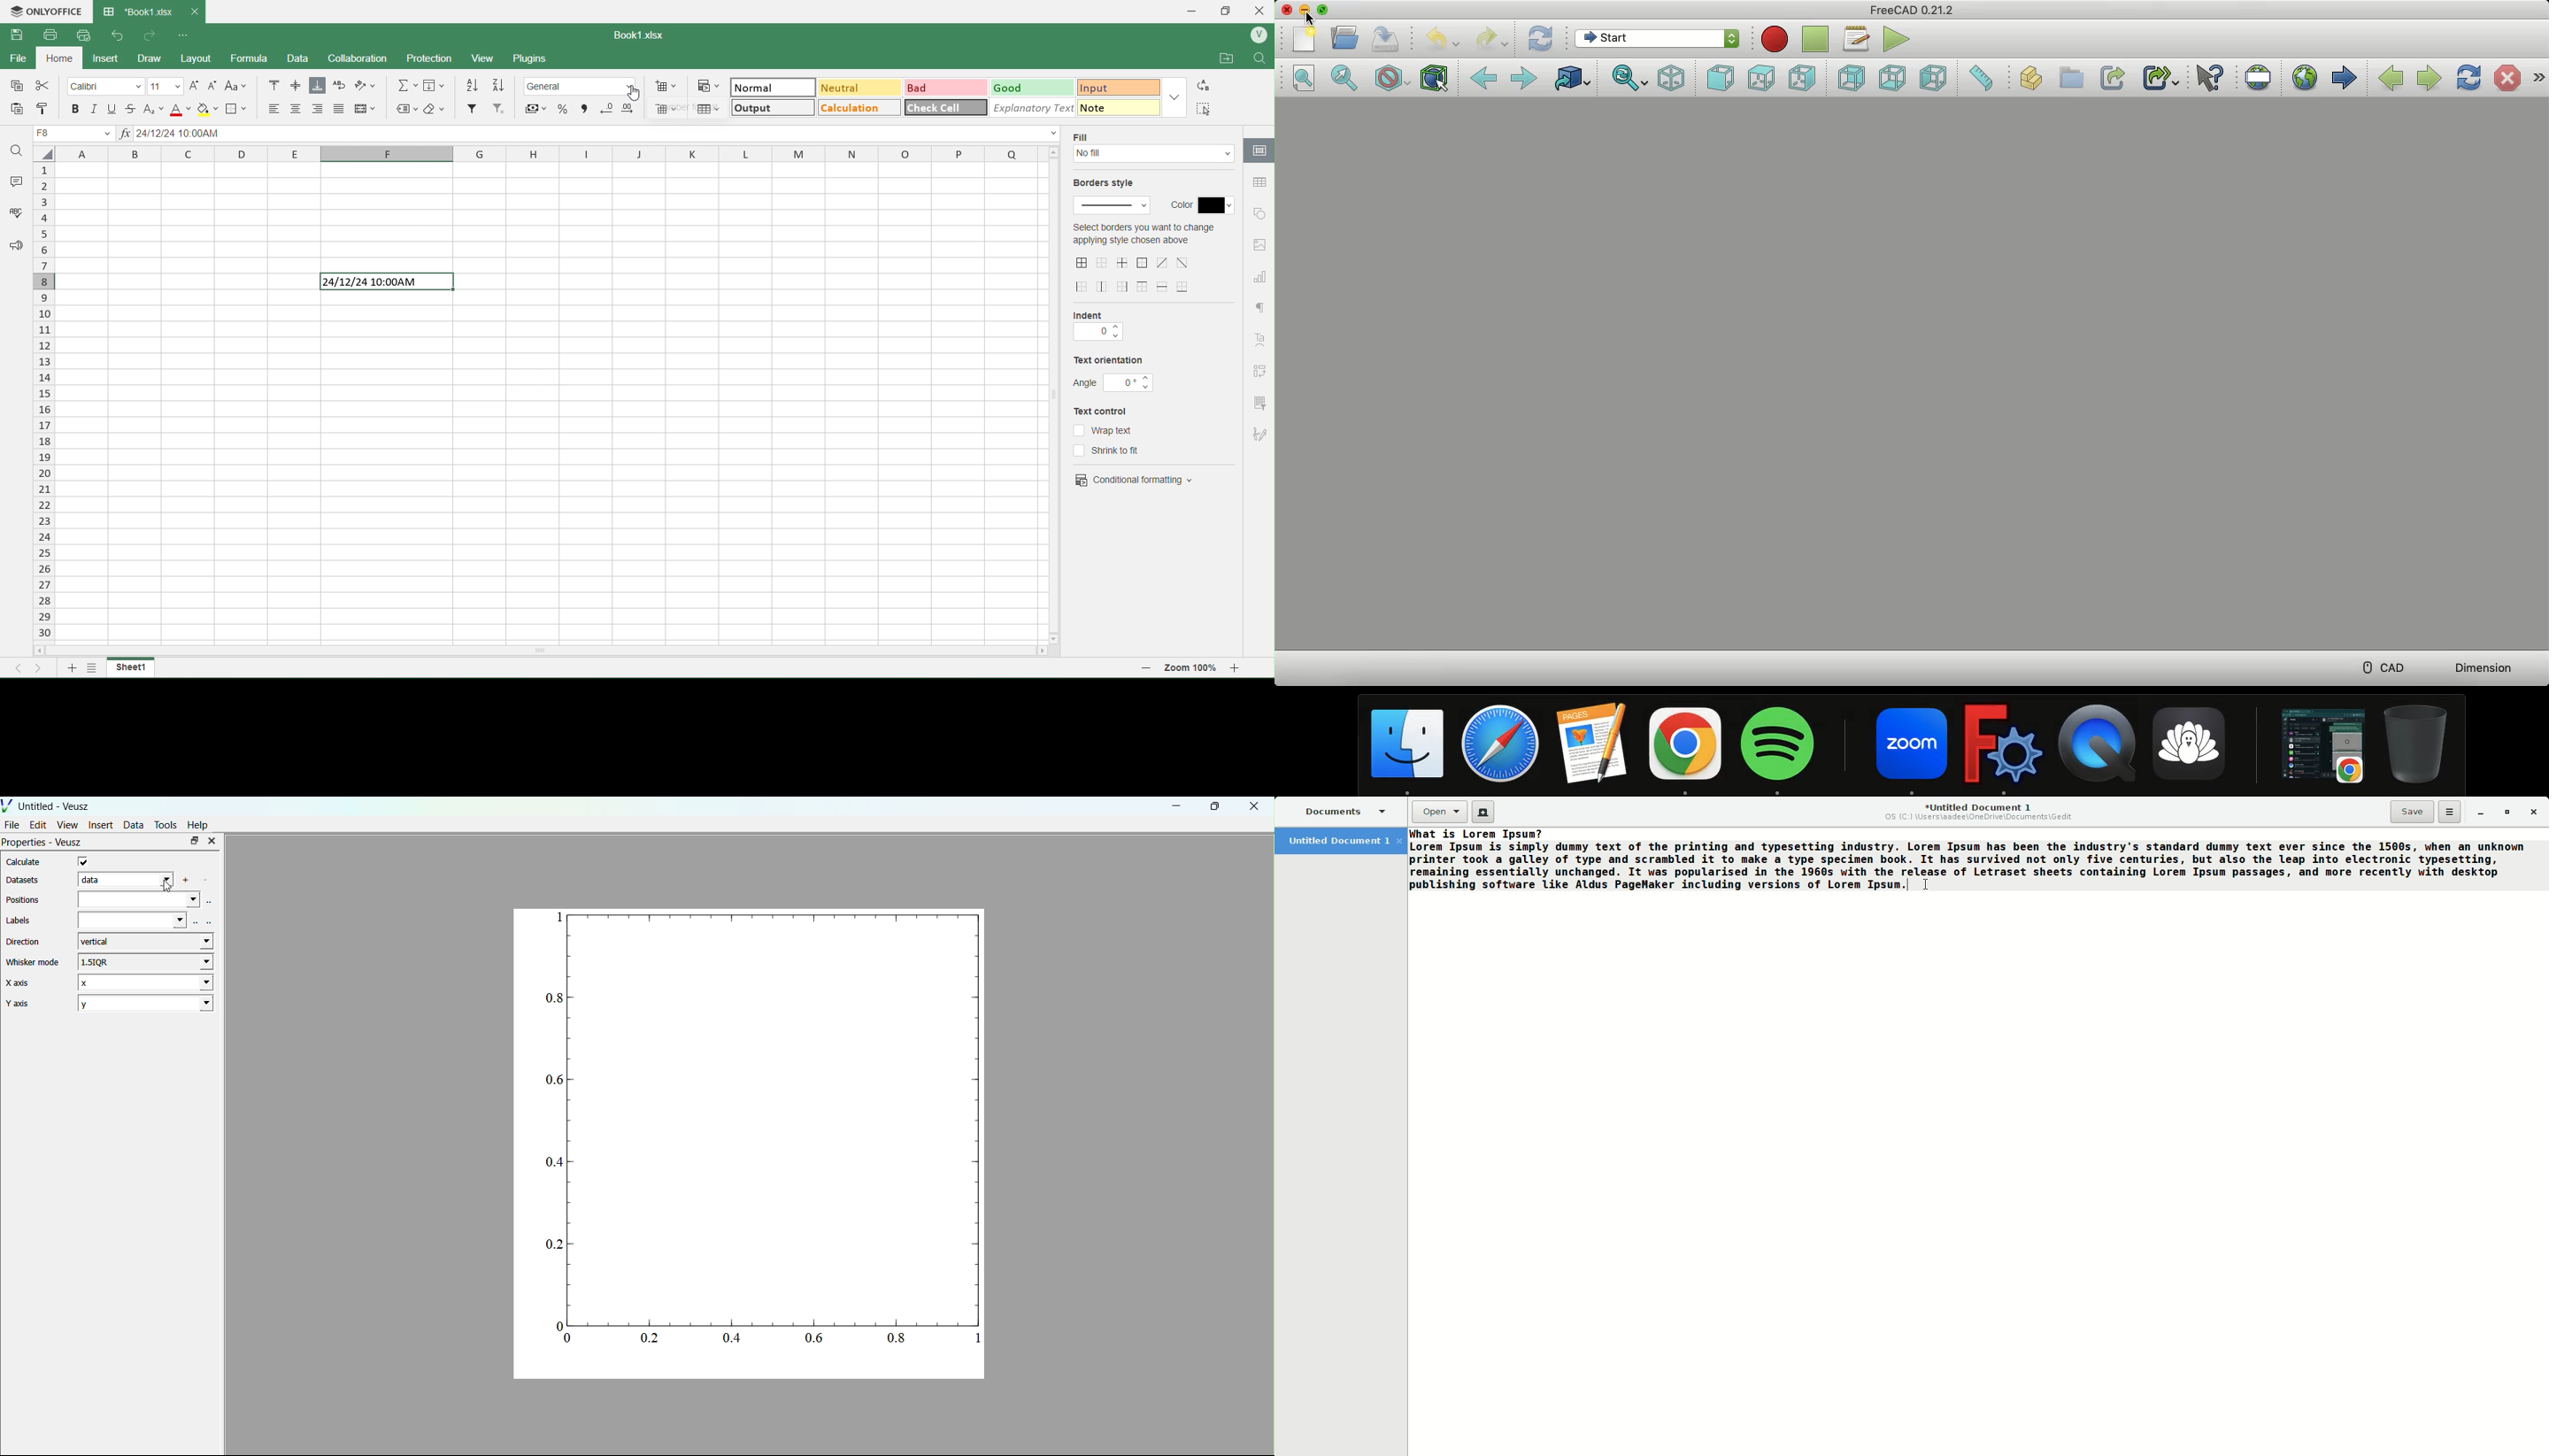 Image resolution: width=2576 pixels, height=1456 pixels. I want to click on Insert, so click(101, 825).